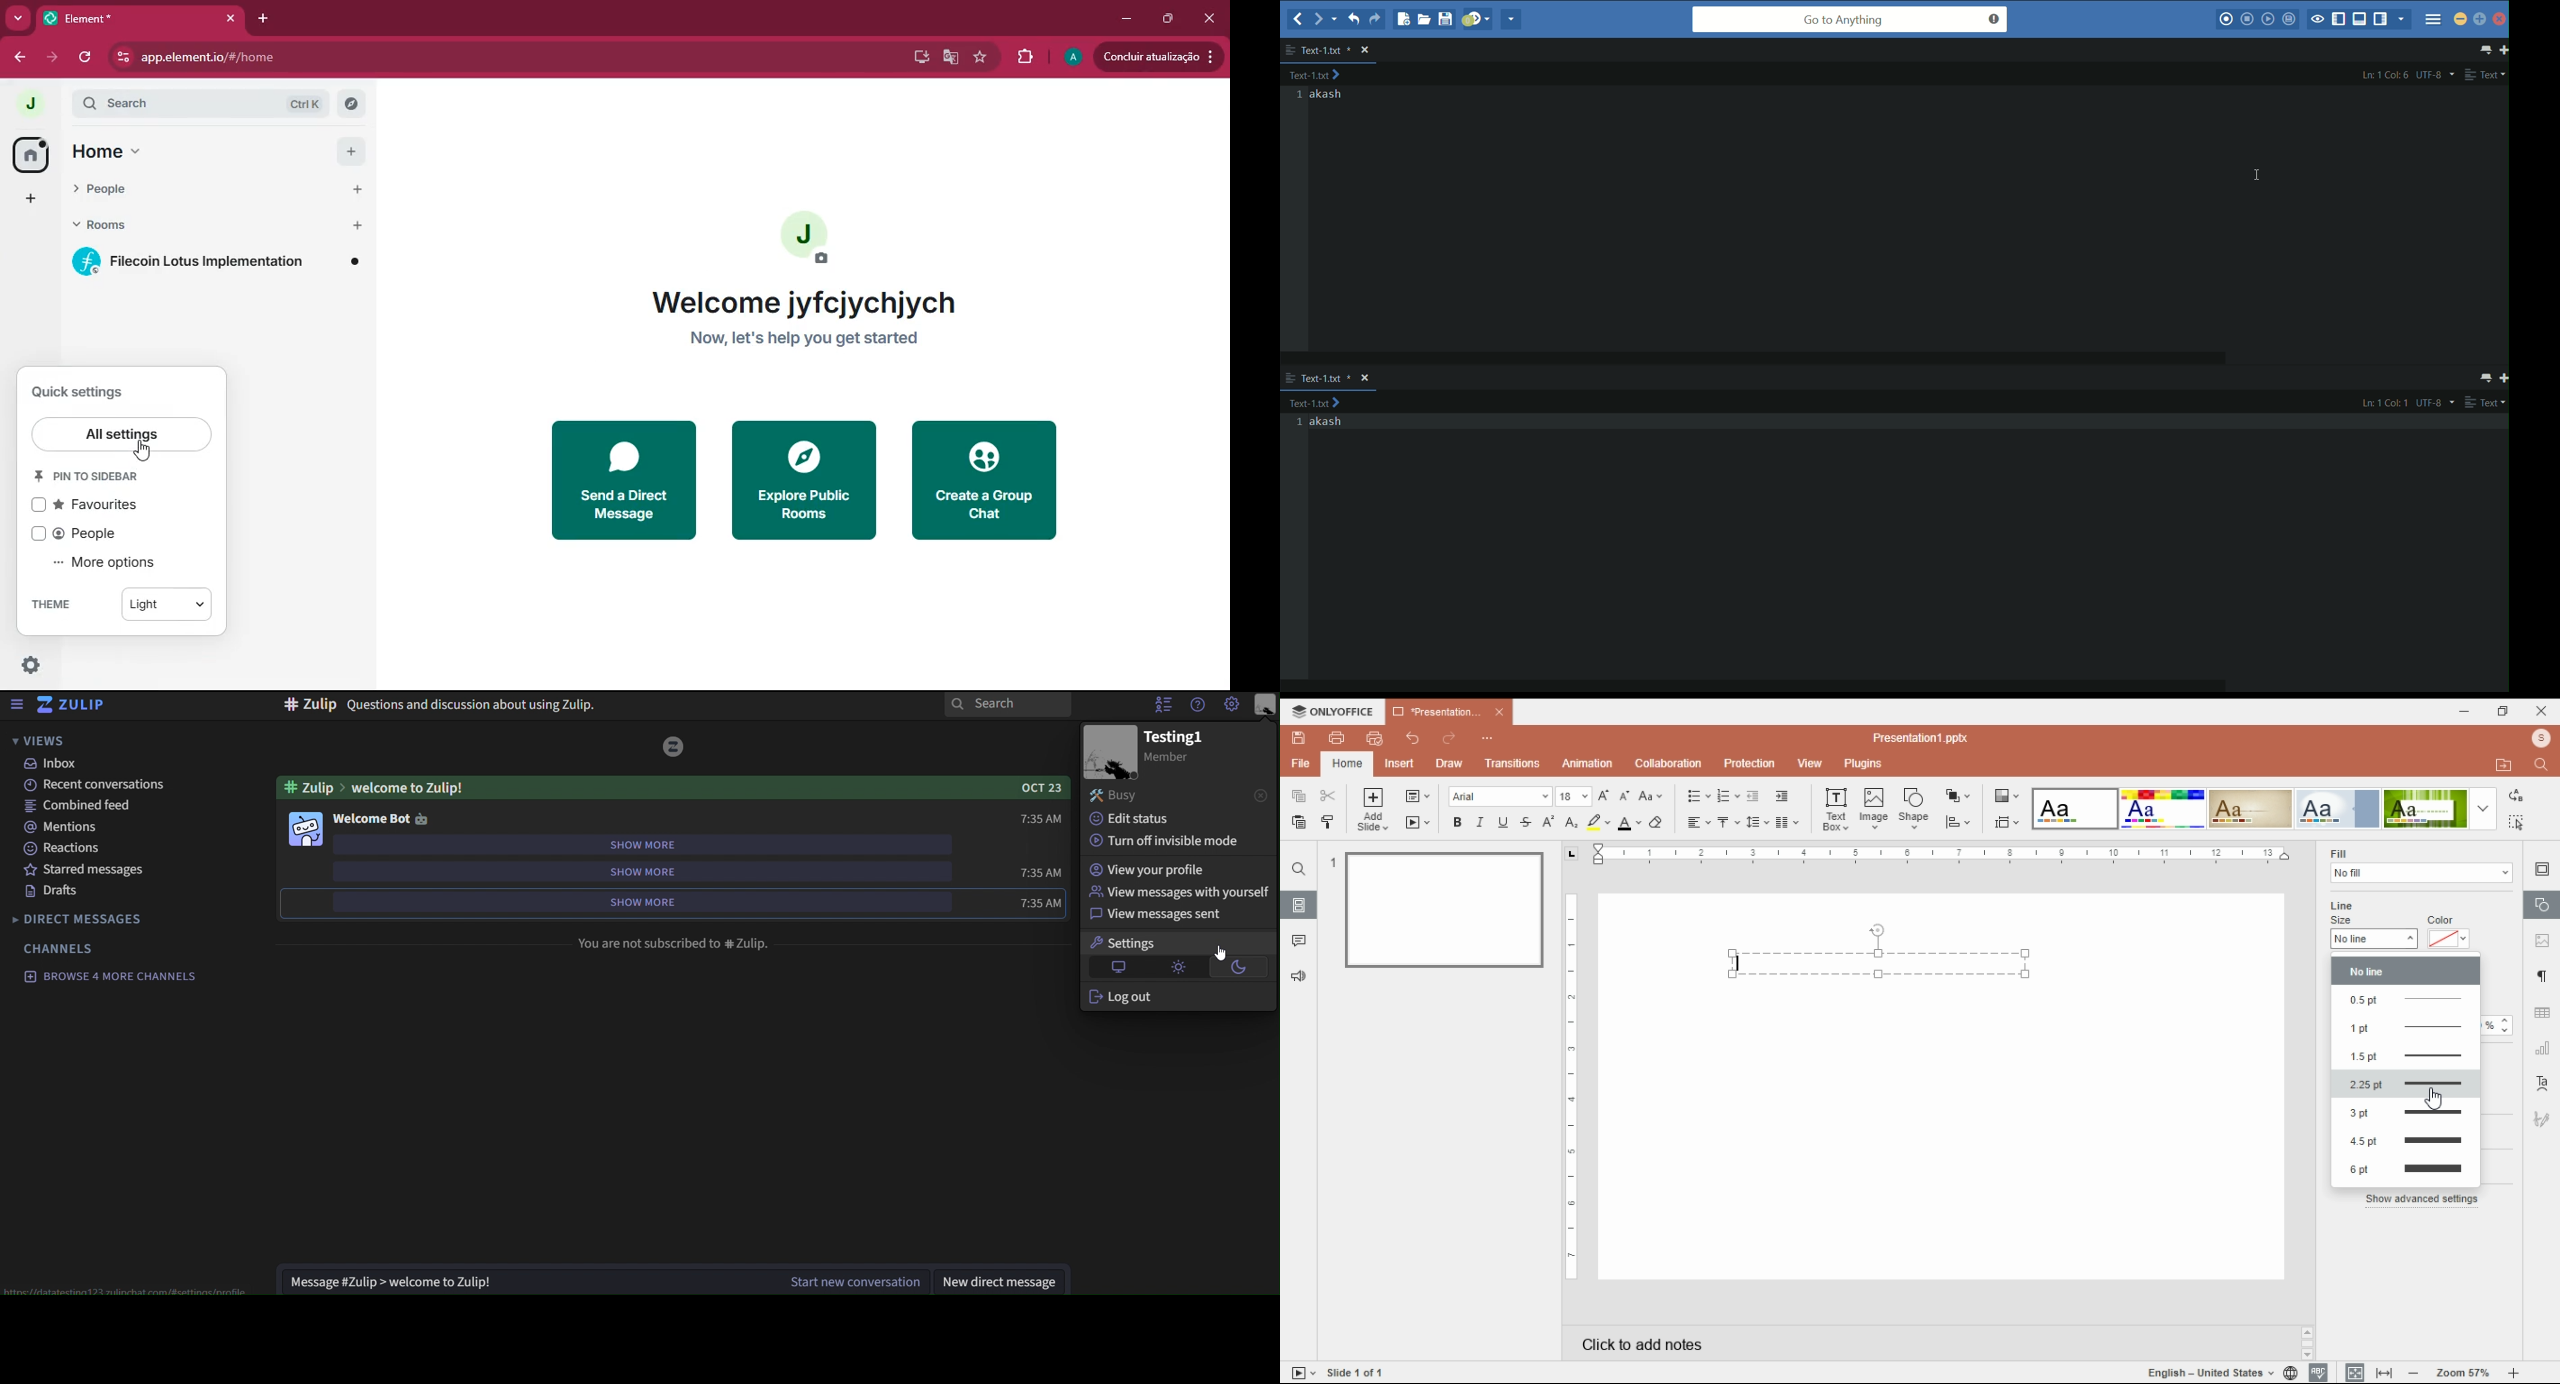 The image size is (2576, 1400). I want to click on scroll up, so click(2308, 1333).